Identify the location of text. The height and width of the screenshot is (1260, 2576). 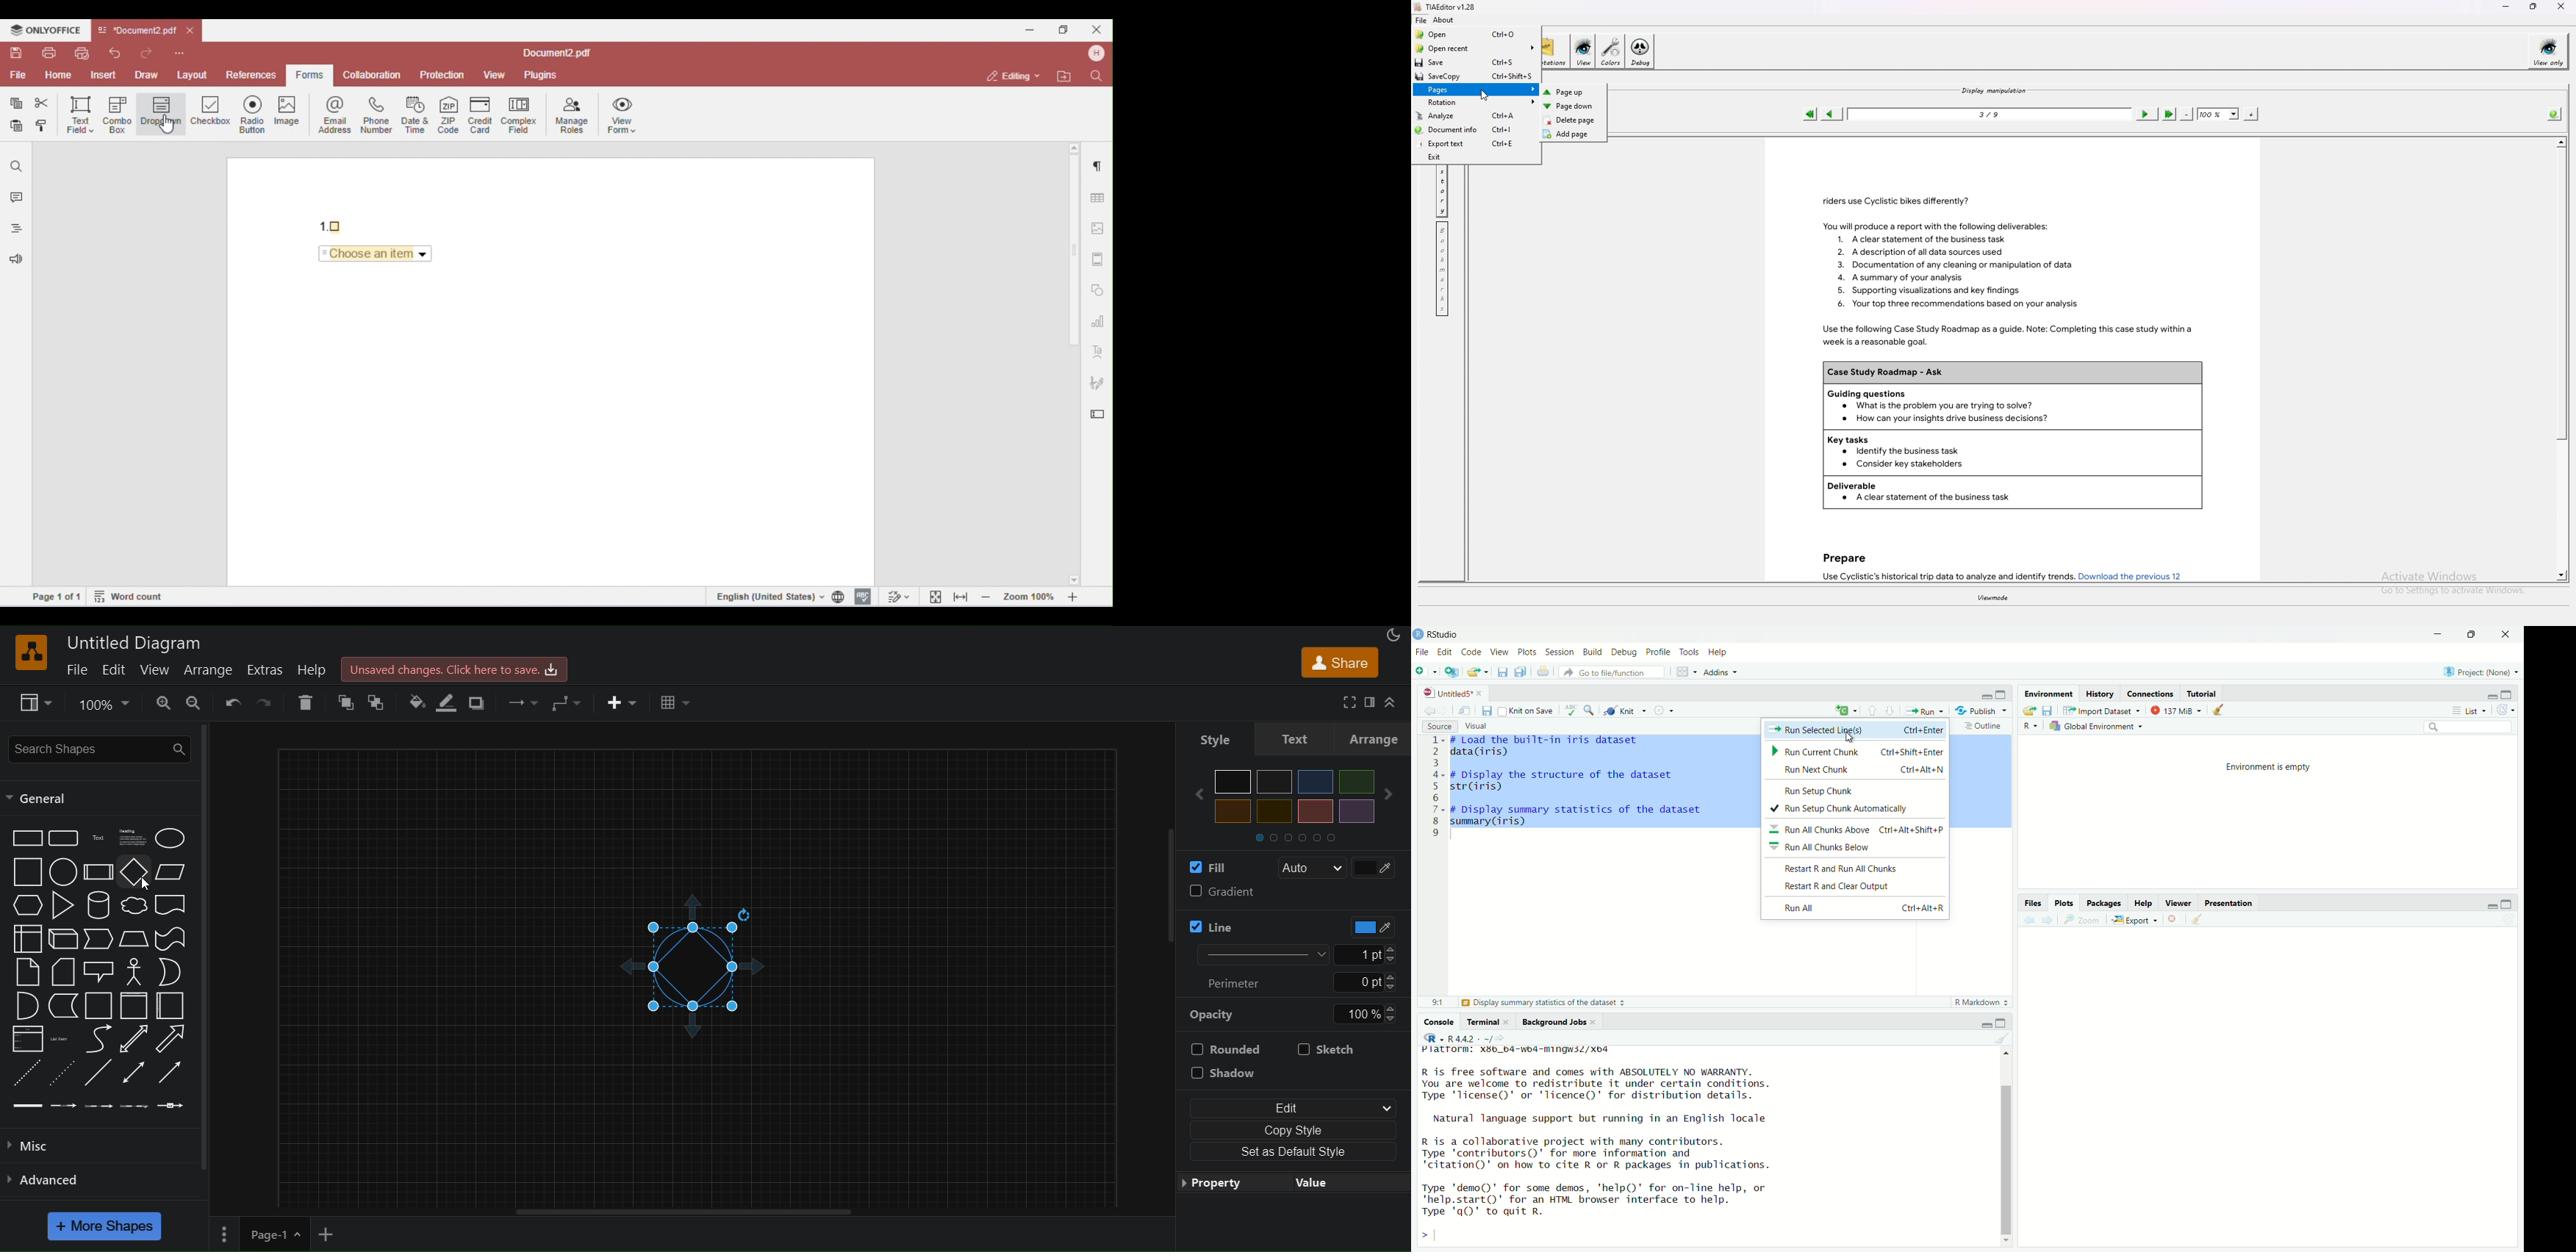
(100, 838).